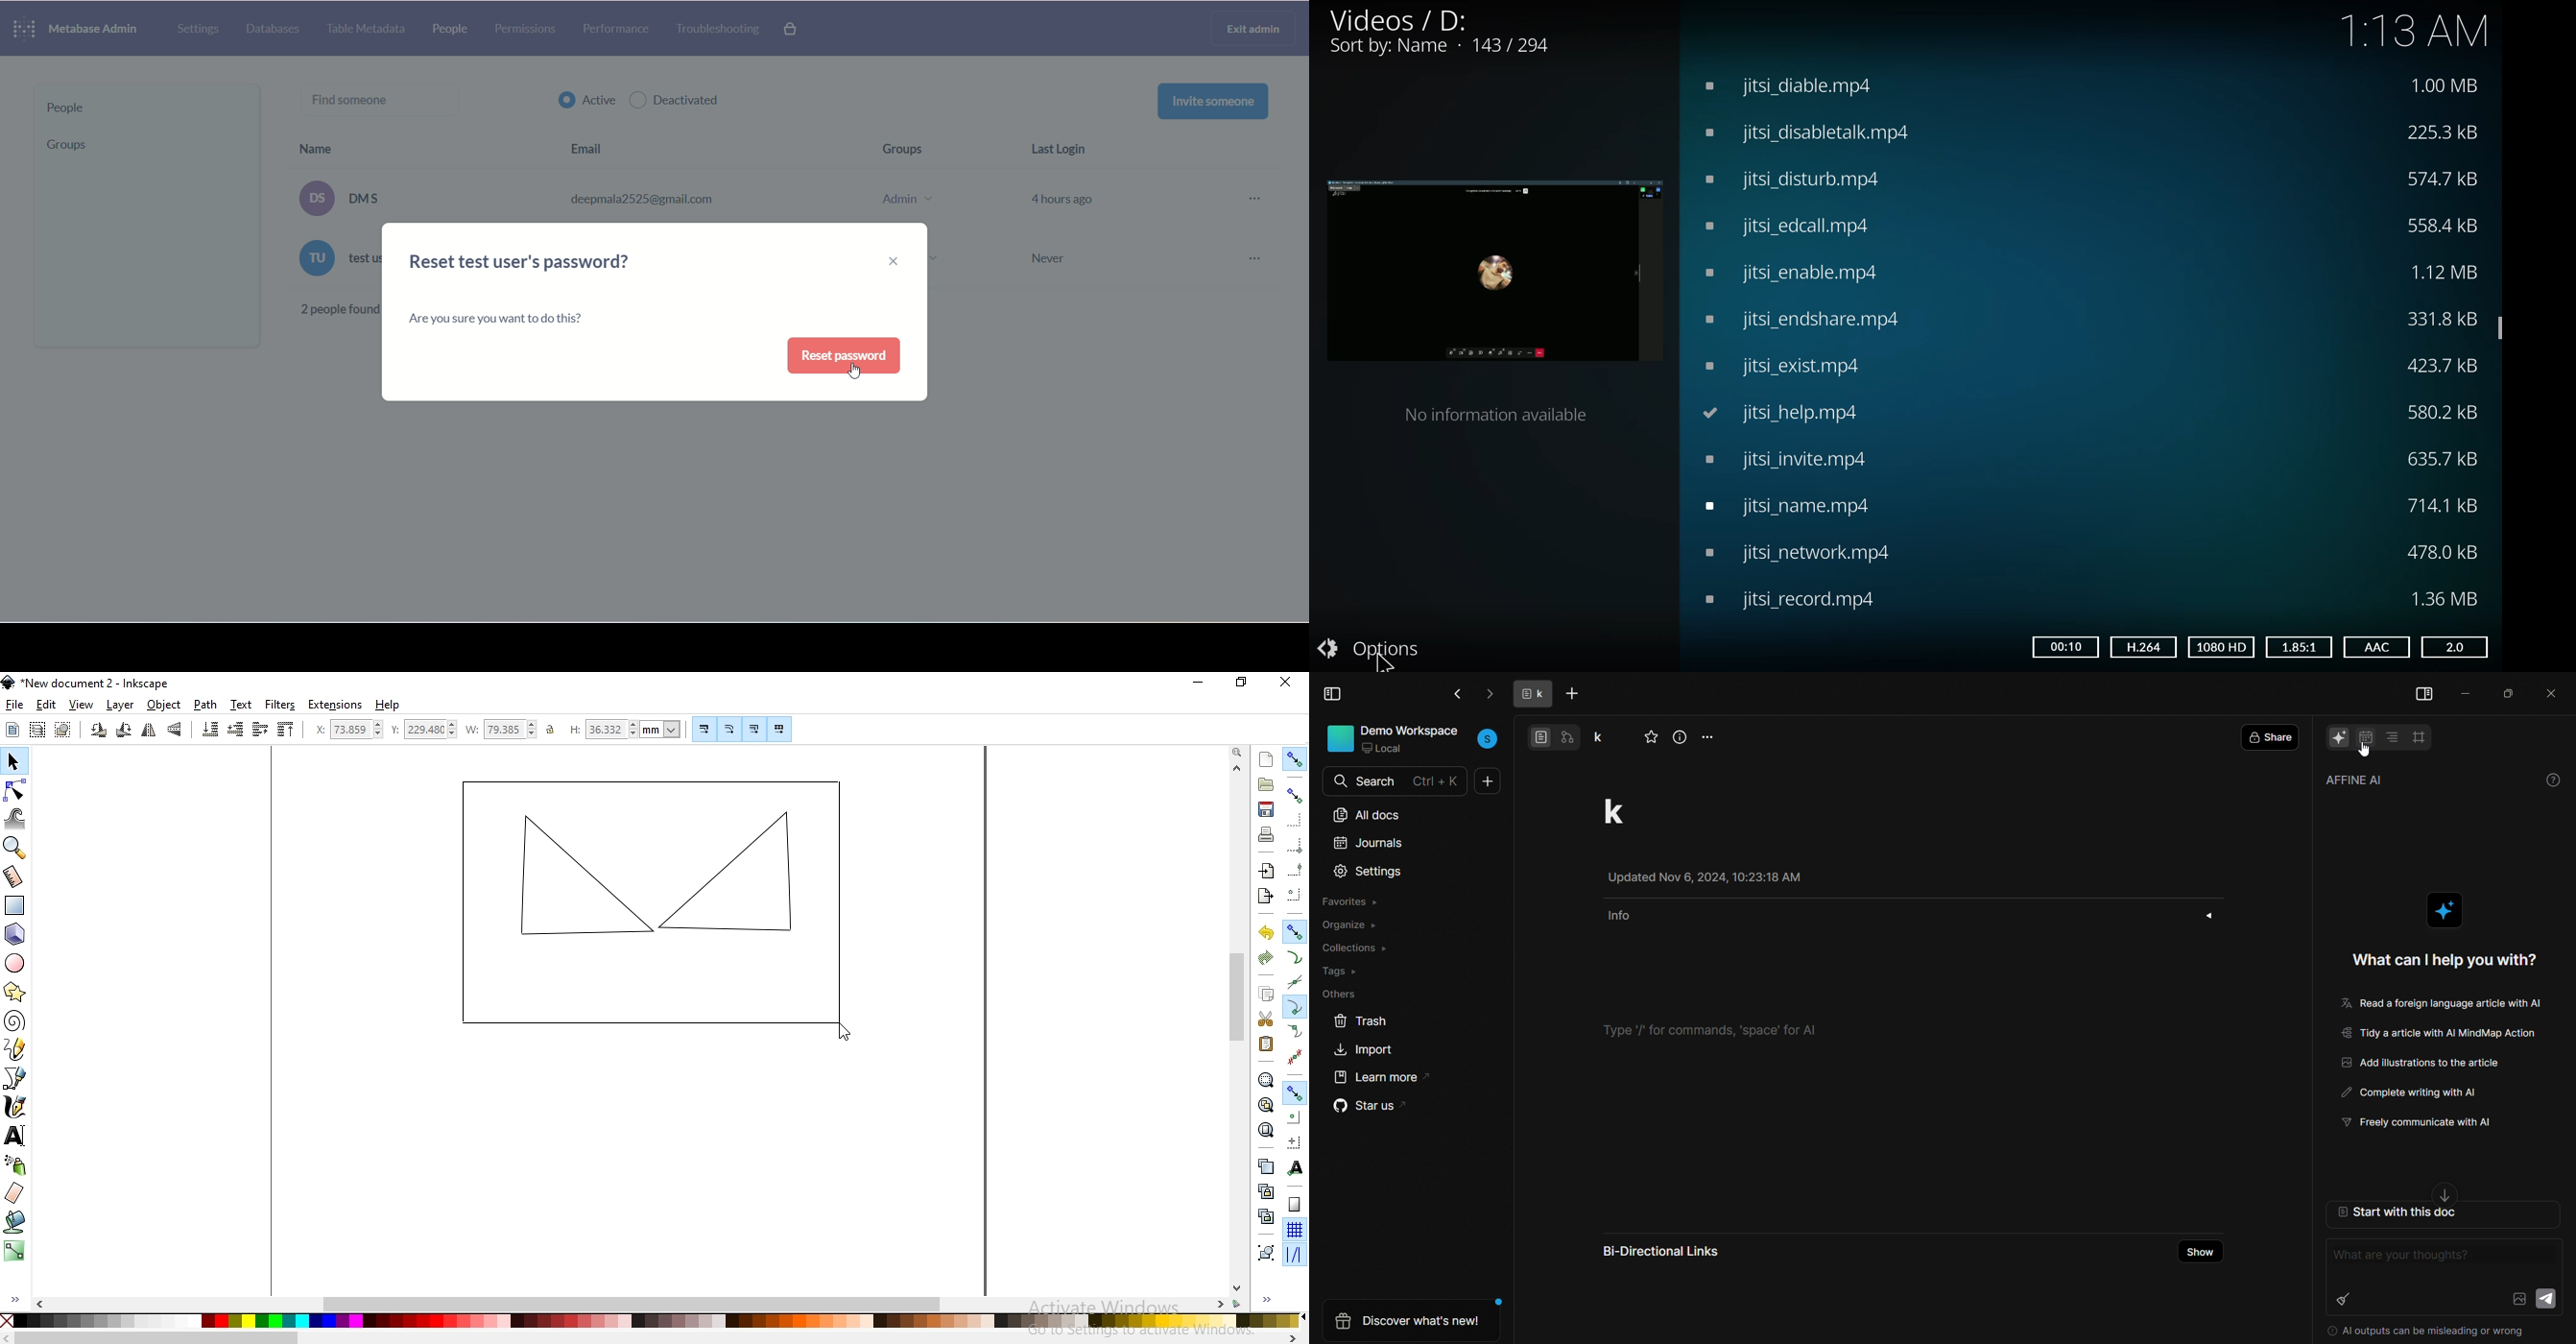 Image resolution: width=2576 pixels, height=1344 pixels. I want to click on type '/' for commands, 'space'' for ai, so click(1718, 1028).